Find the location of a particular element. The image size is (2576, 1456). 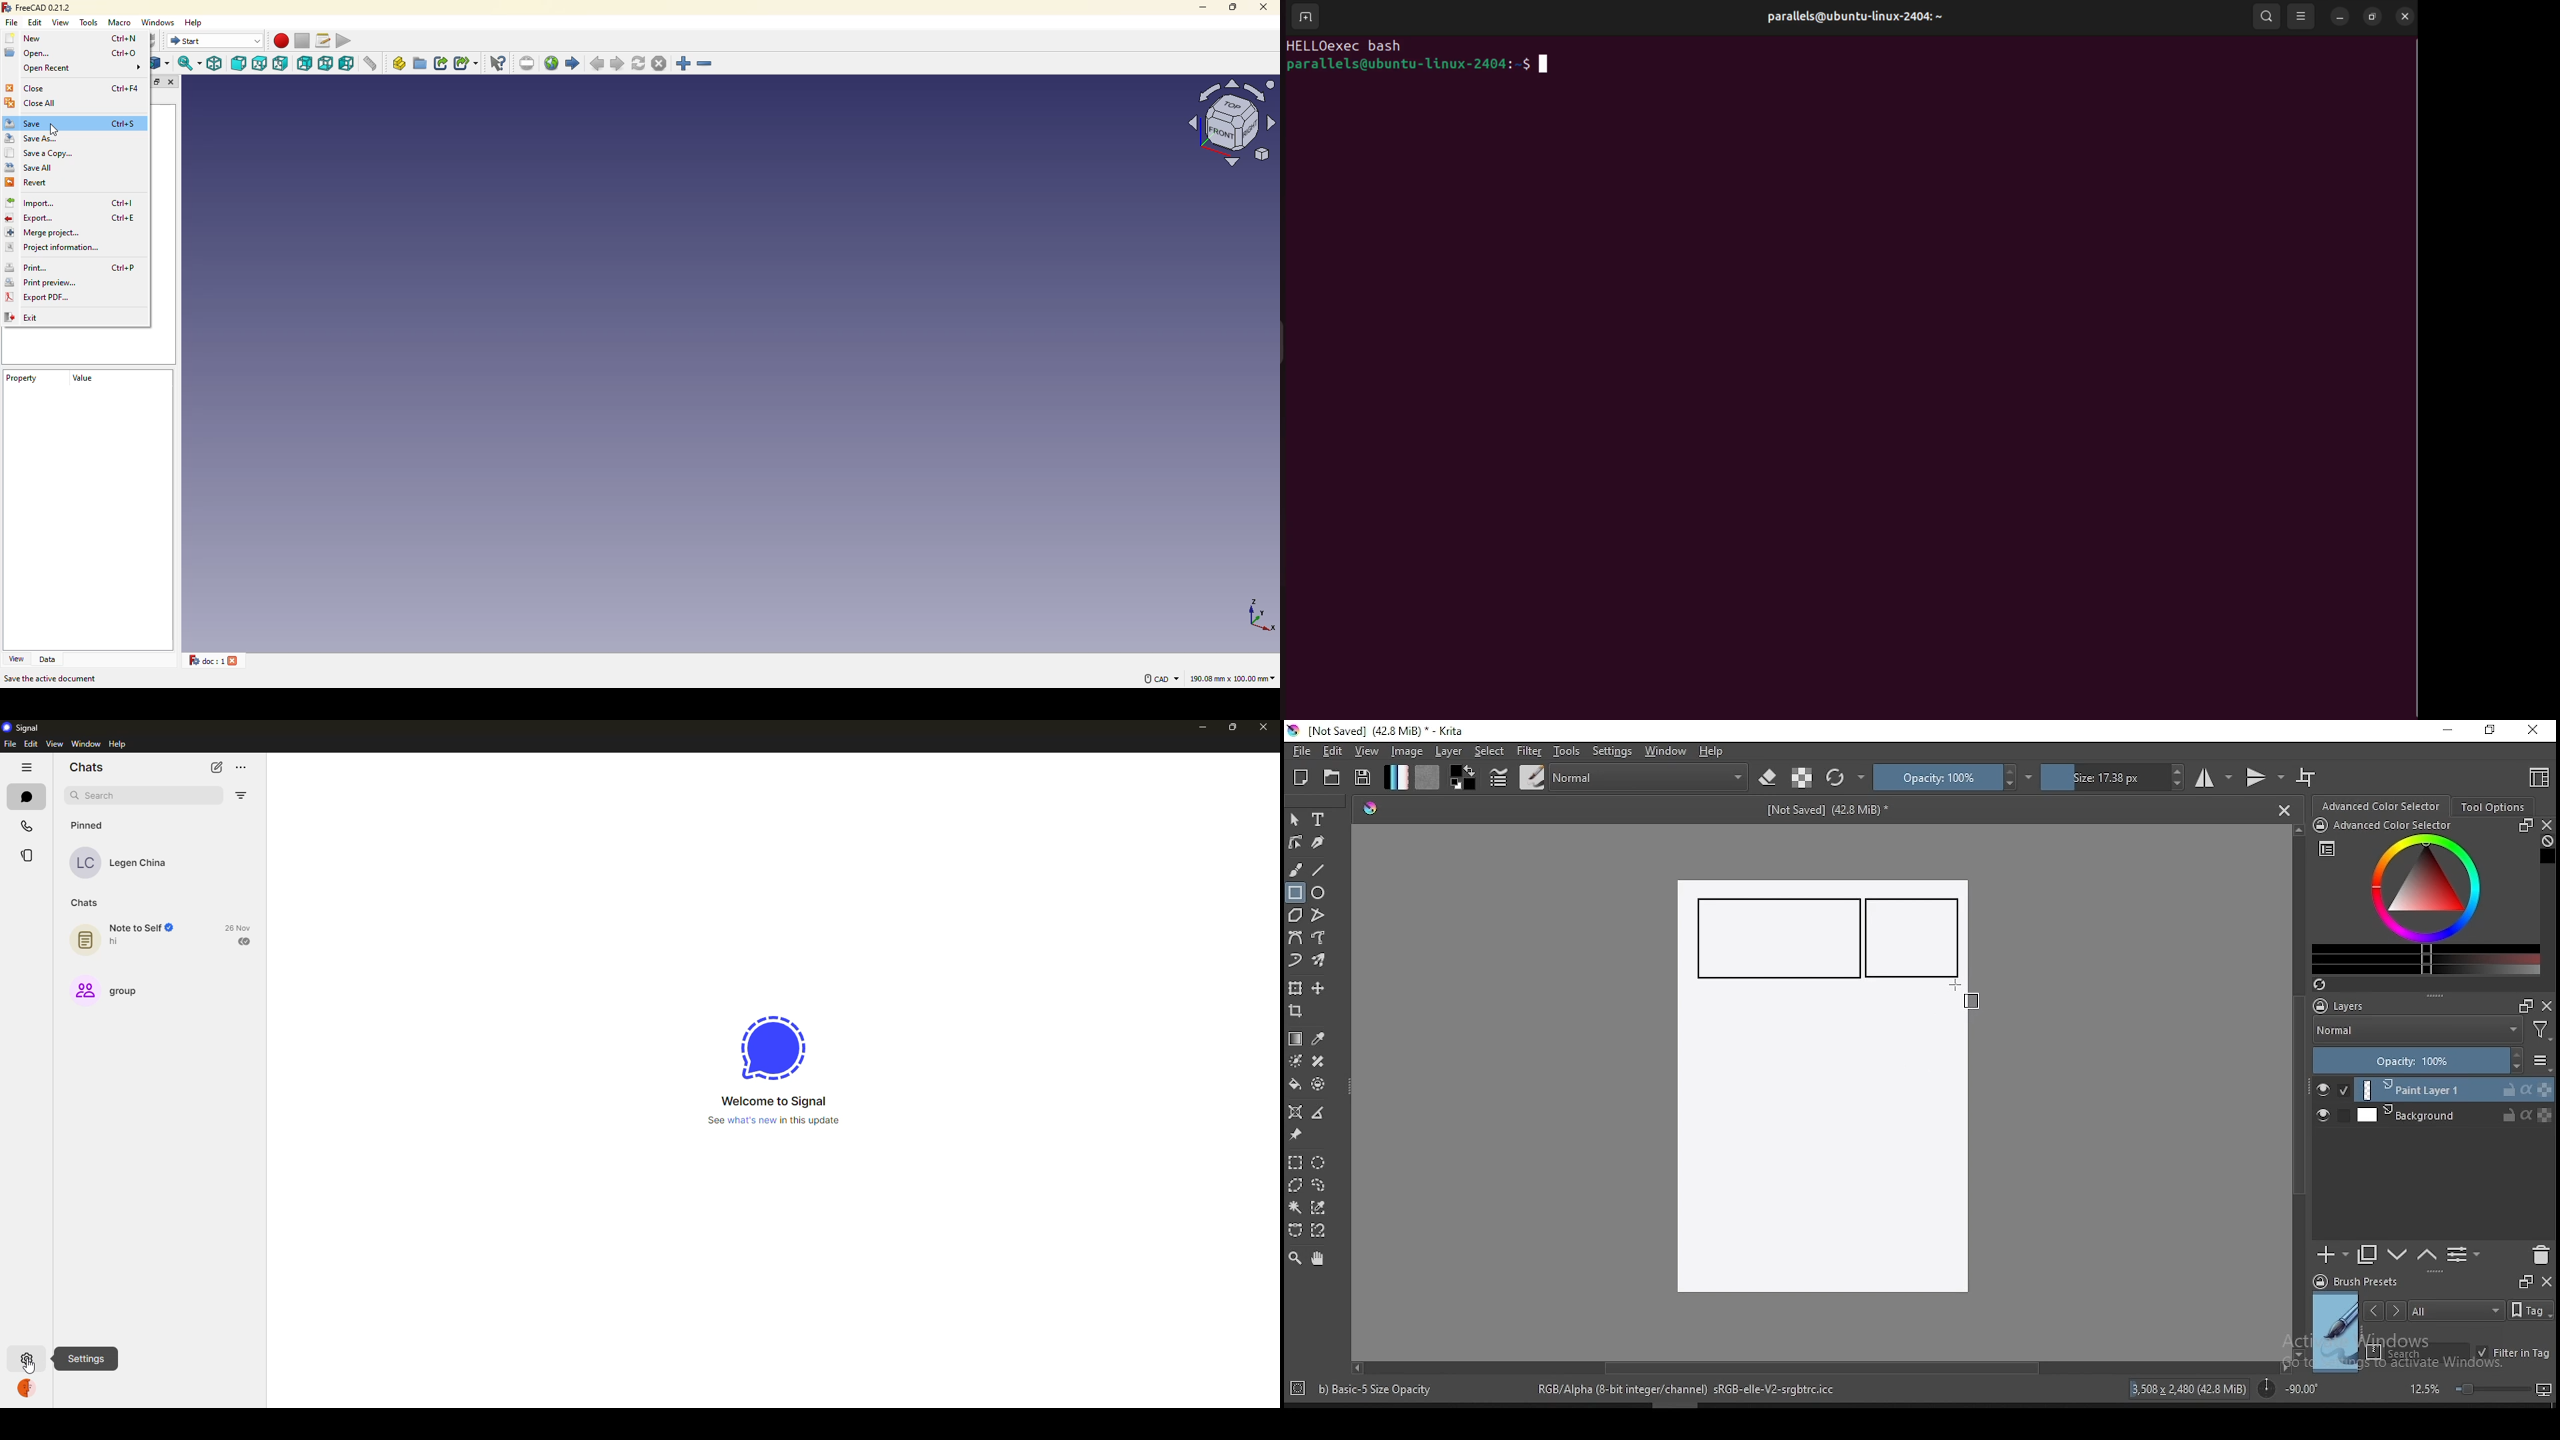

multibrush tool is located at coordinates (1320, 962).